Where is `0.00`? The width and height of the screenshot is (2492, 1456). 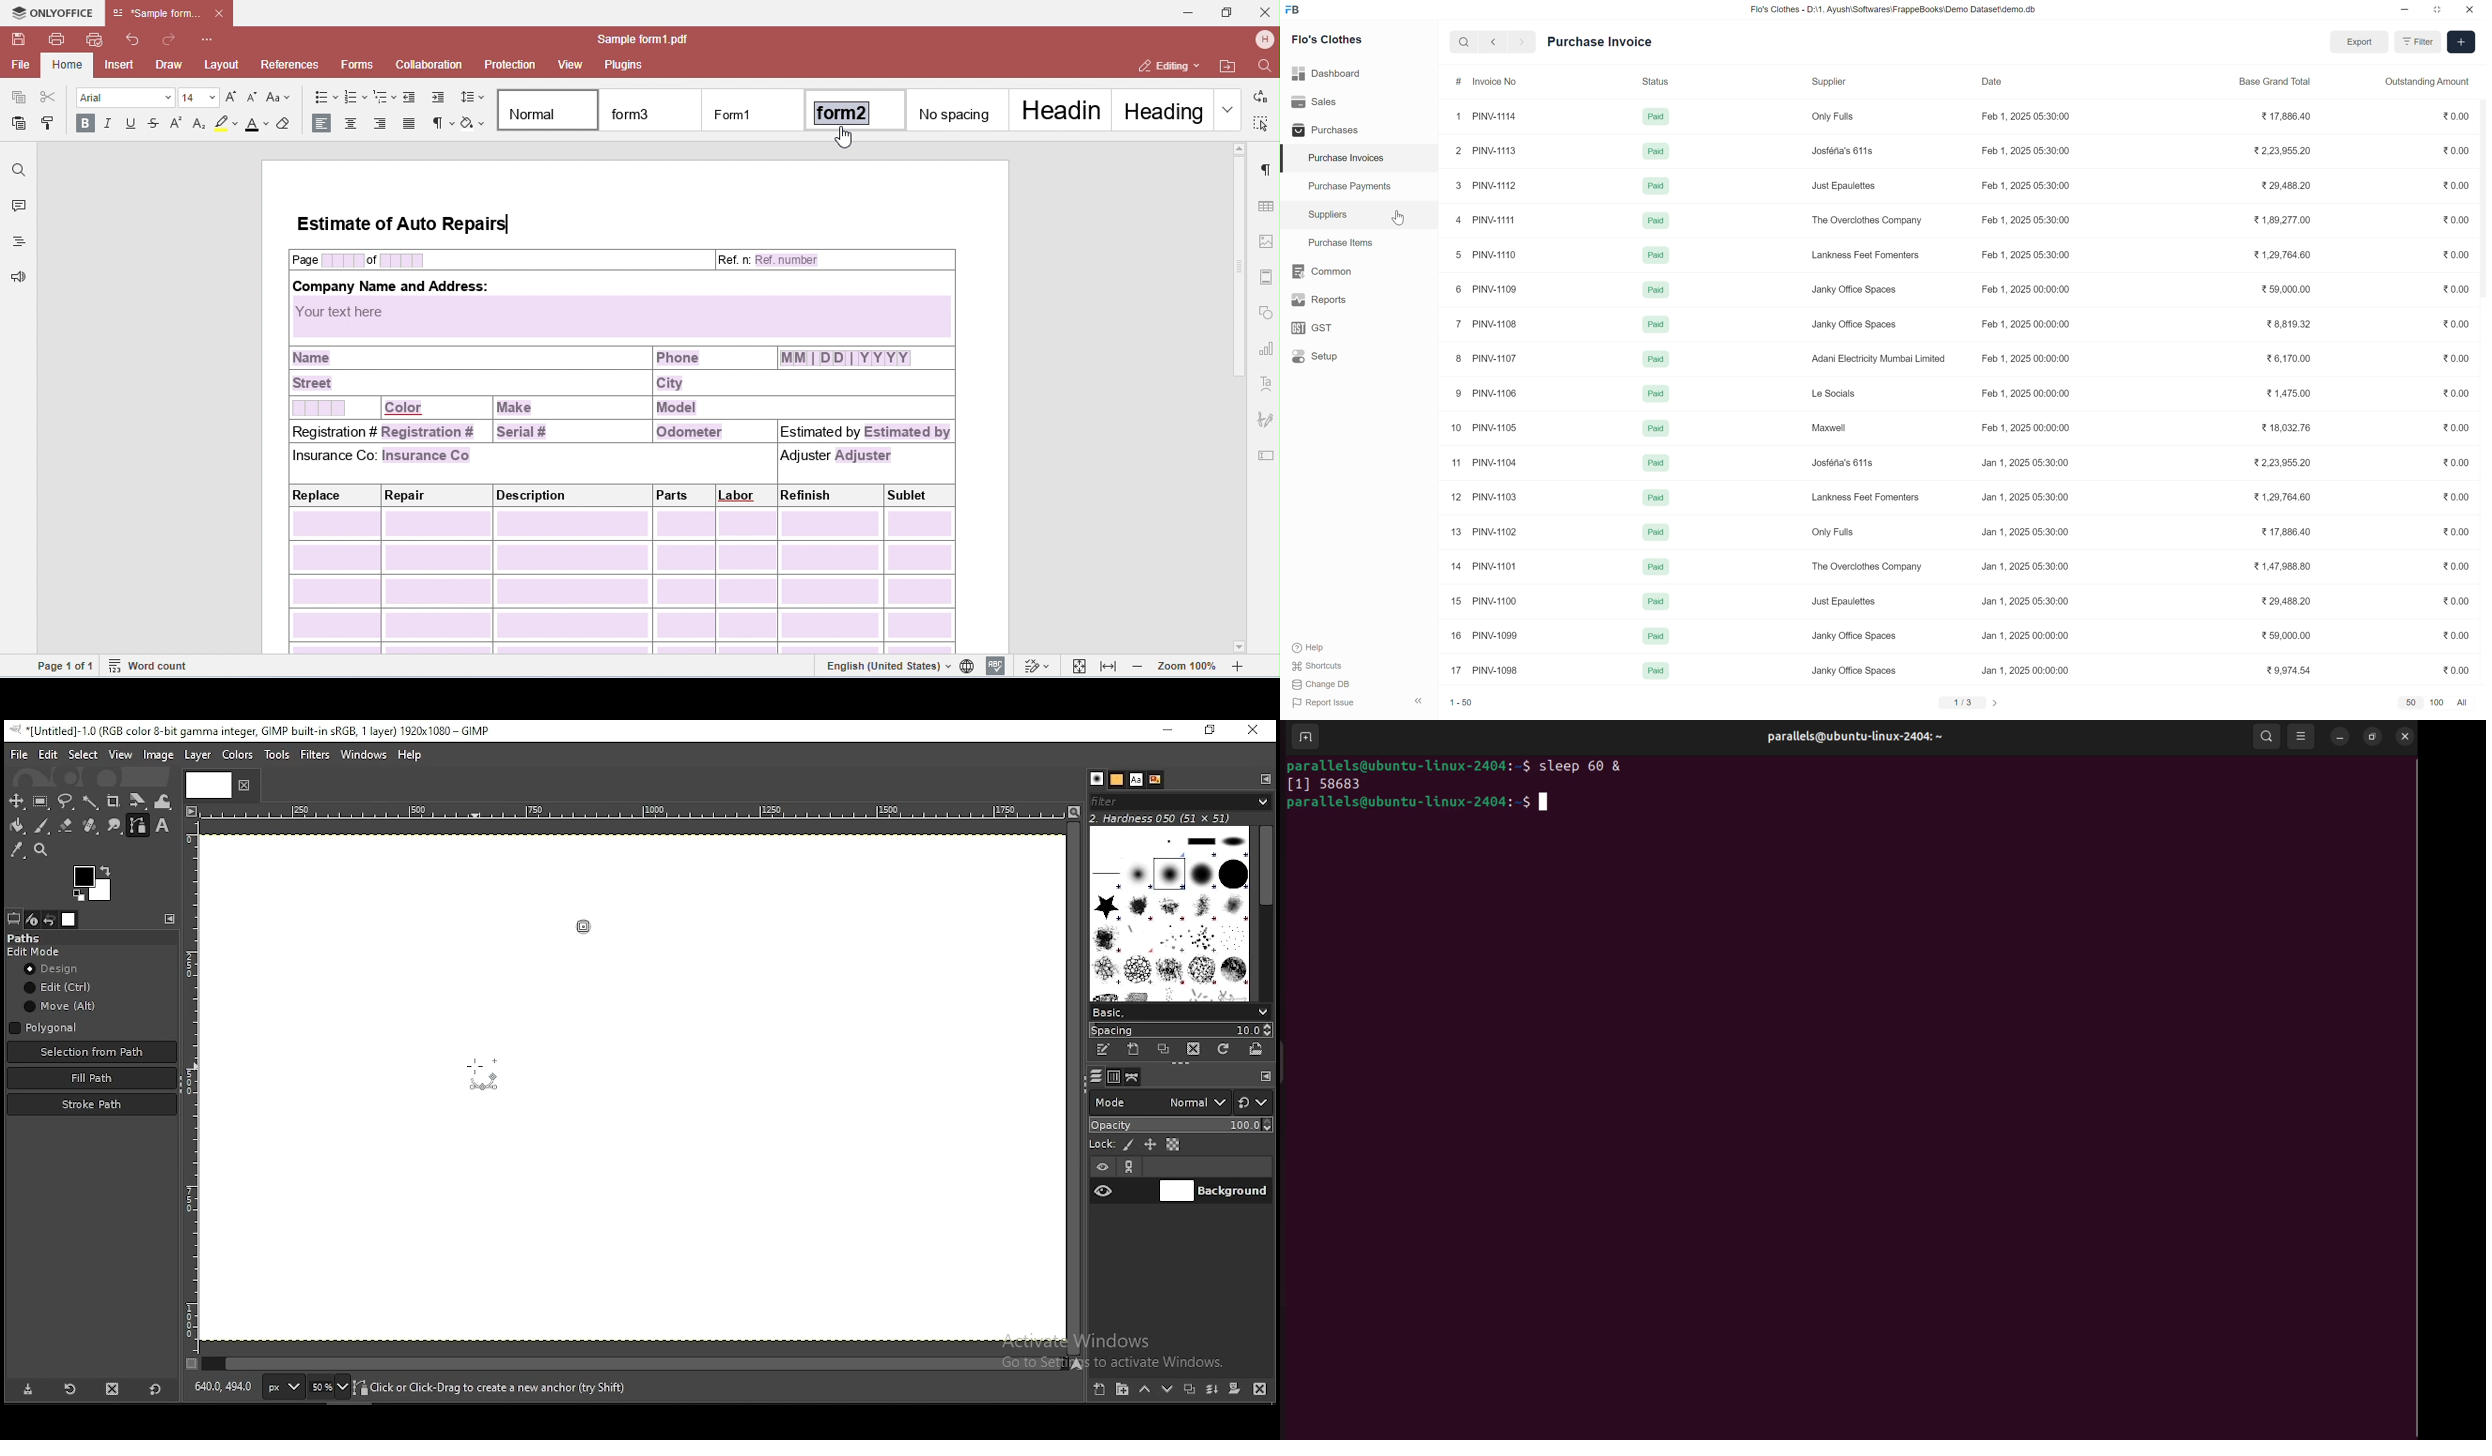 0.00 is located at coordinates (2456, 394).